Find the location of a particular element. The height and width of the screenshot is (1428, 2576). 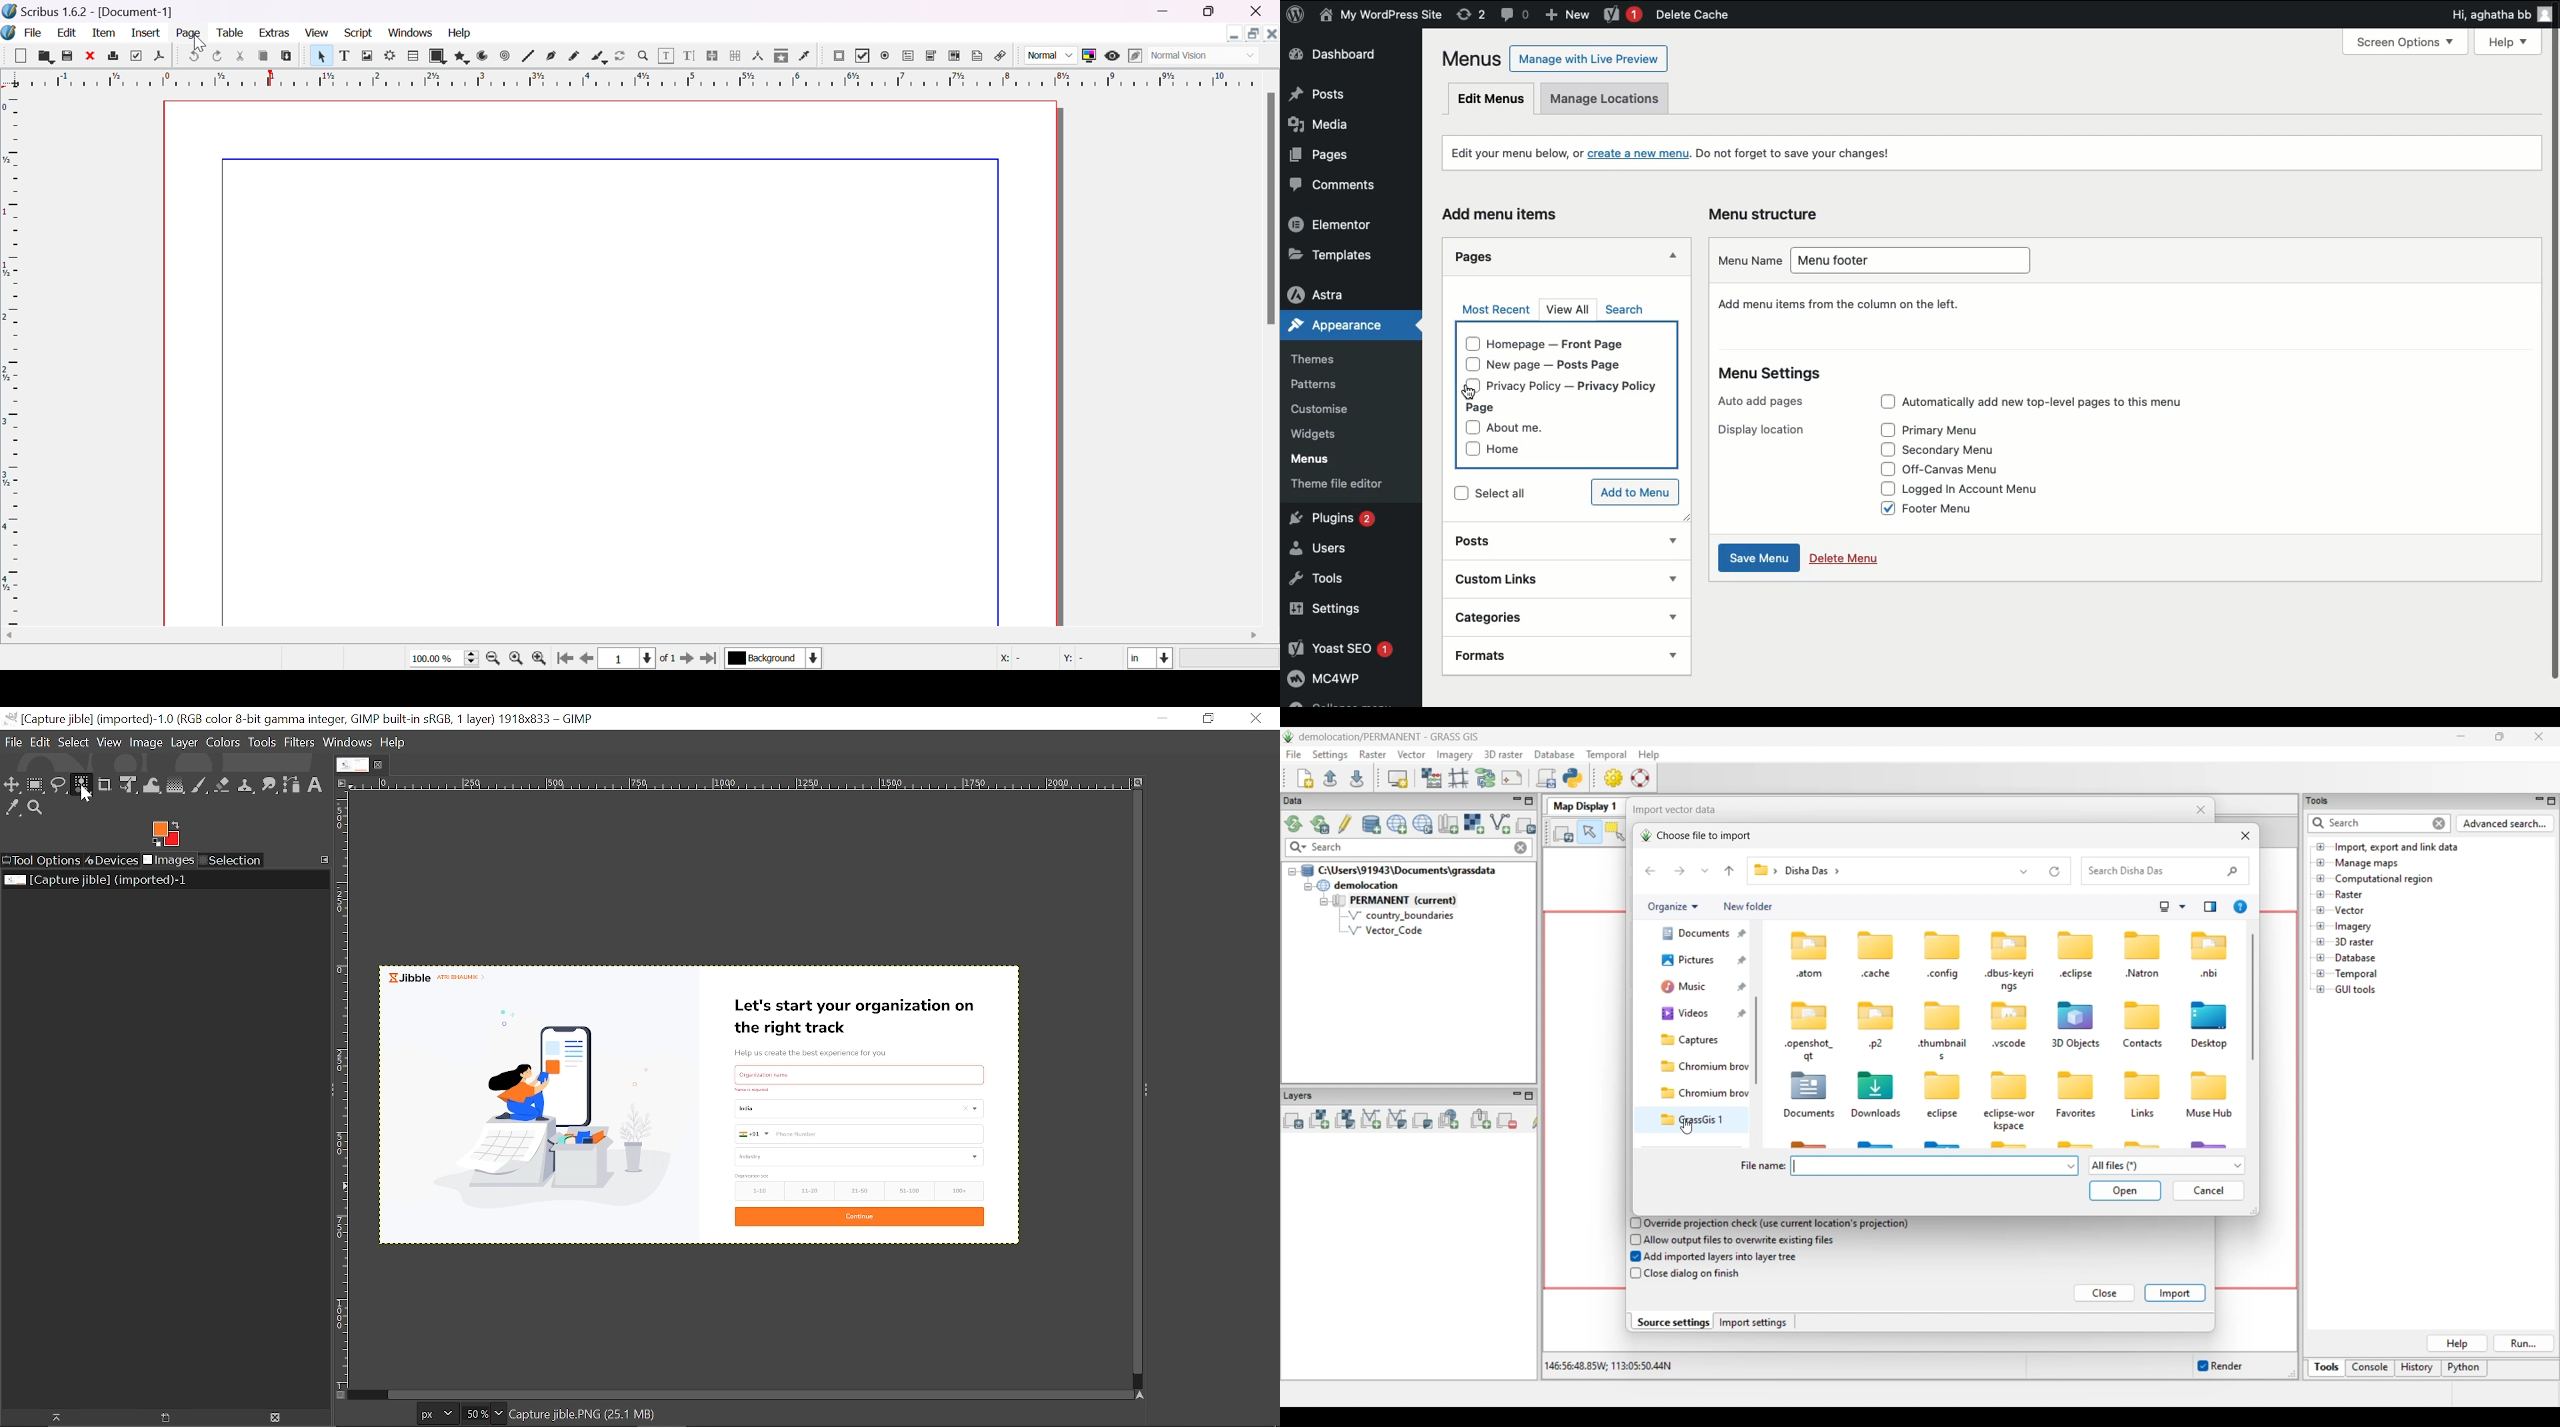

extras is located at coordinates (279, 33).